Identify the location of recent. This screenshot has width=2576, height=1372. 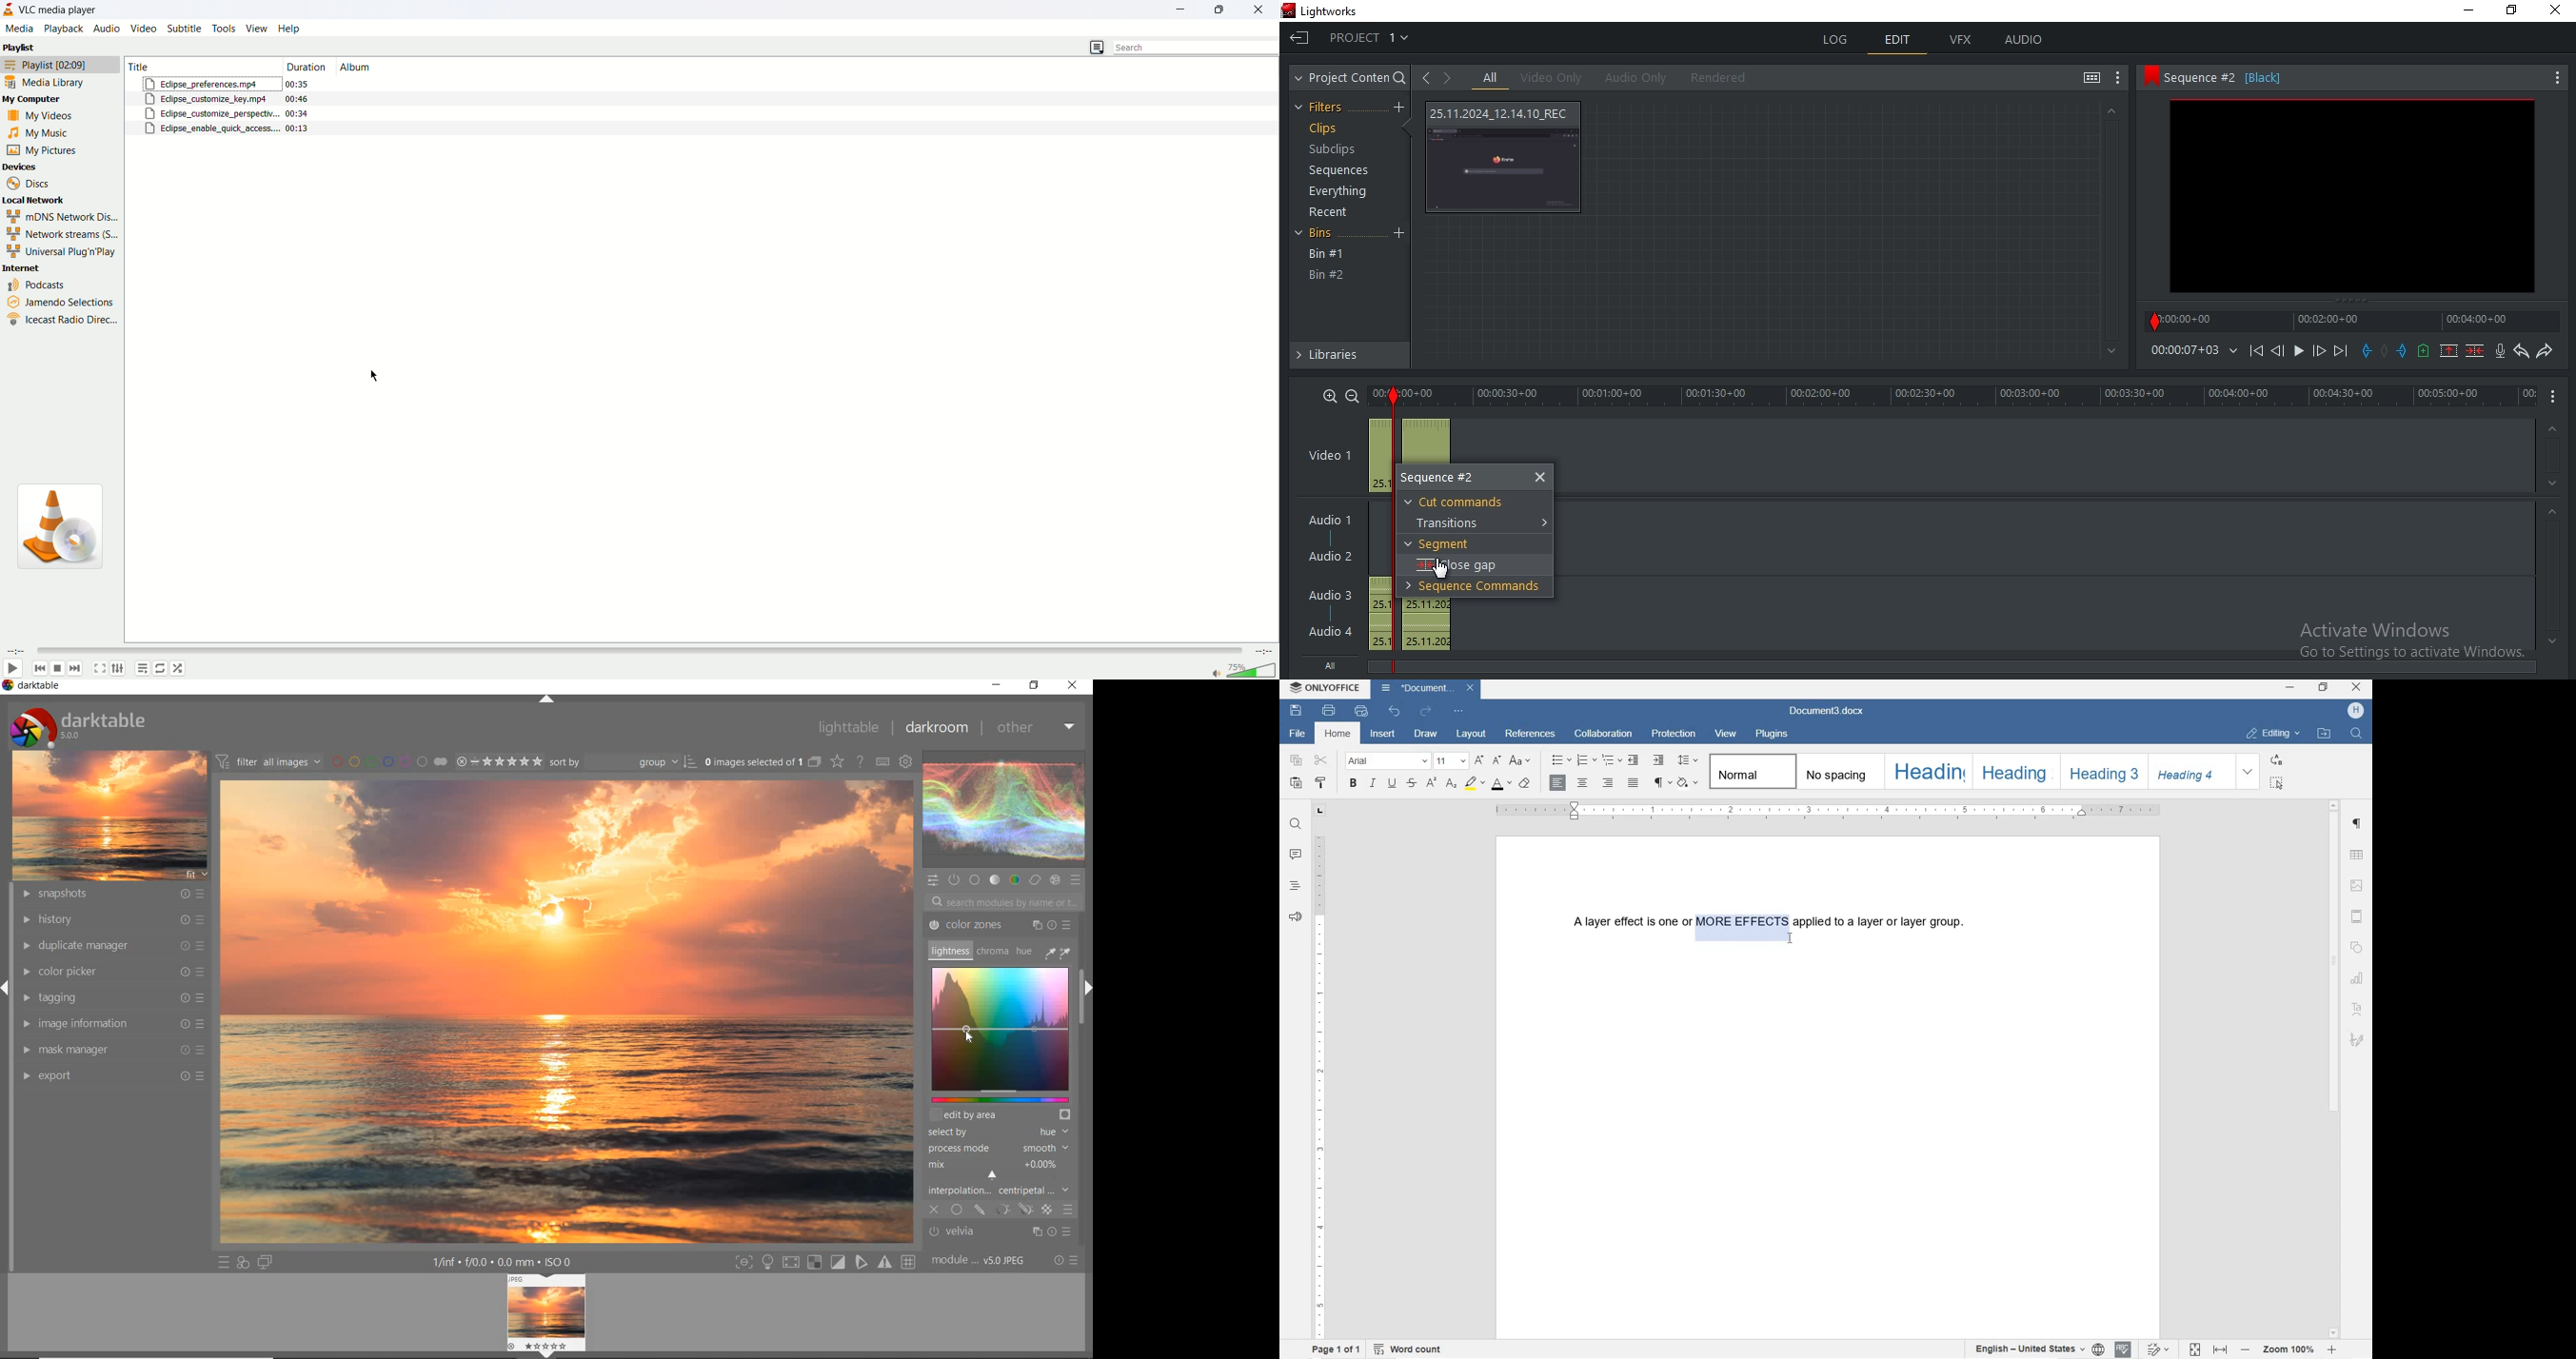
(1331, 212).